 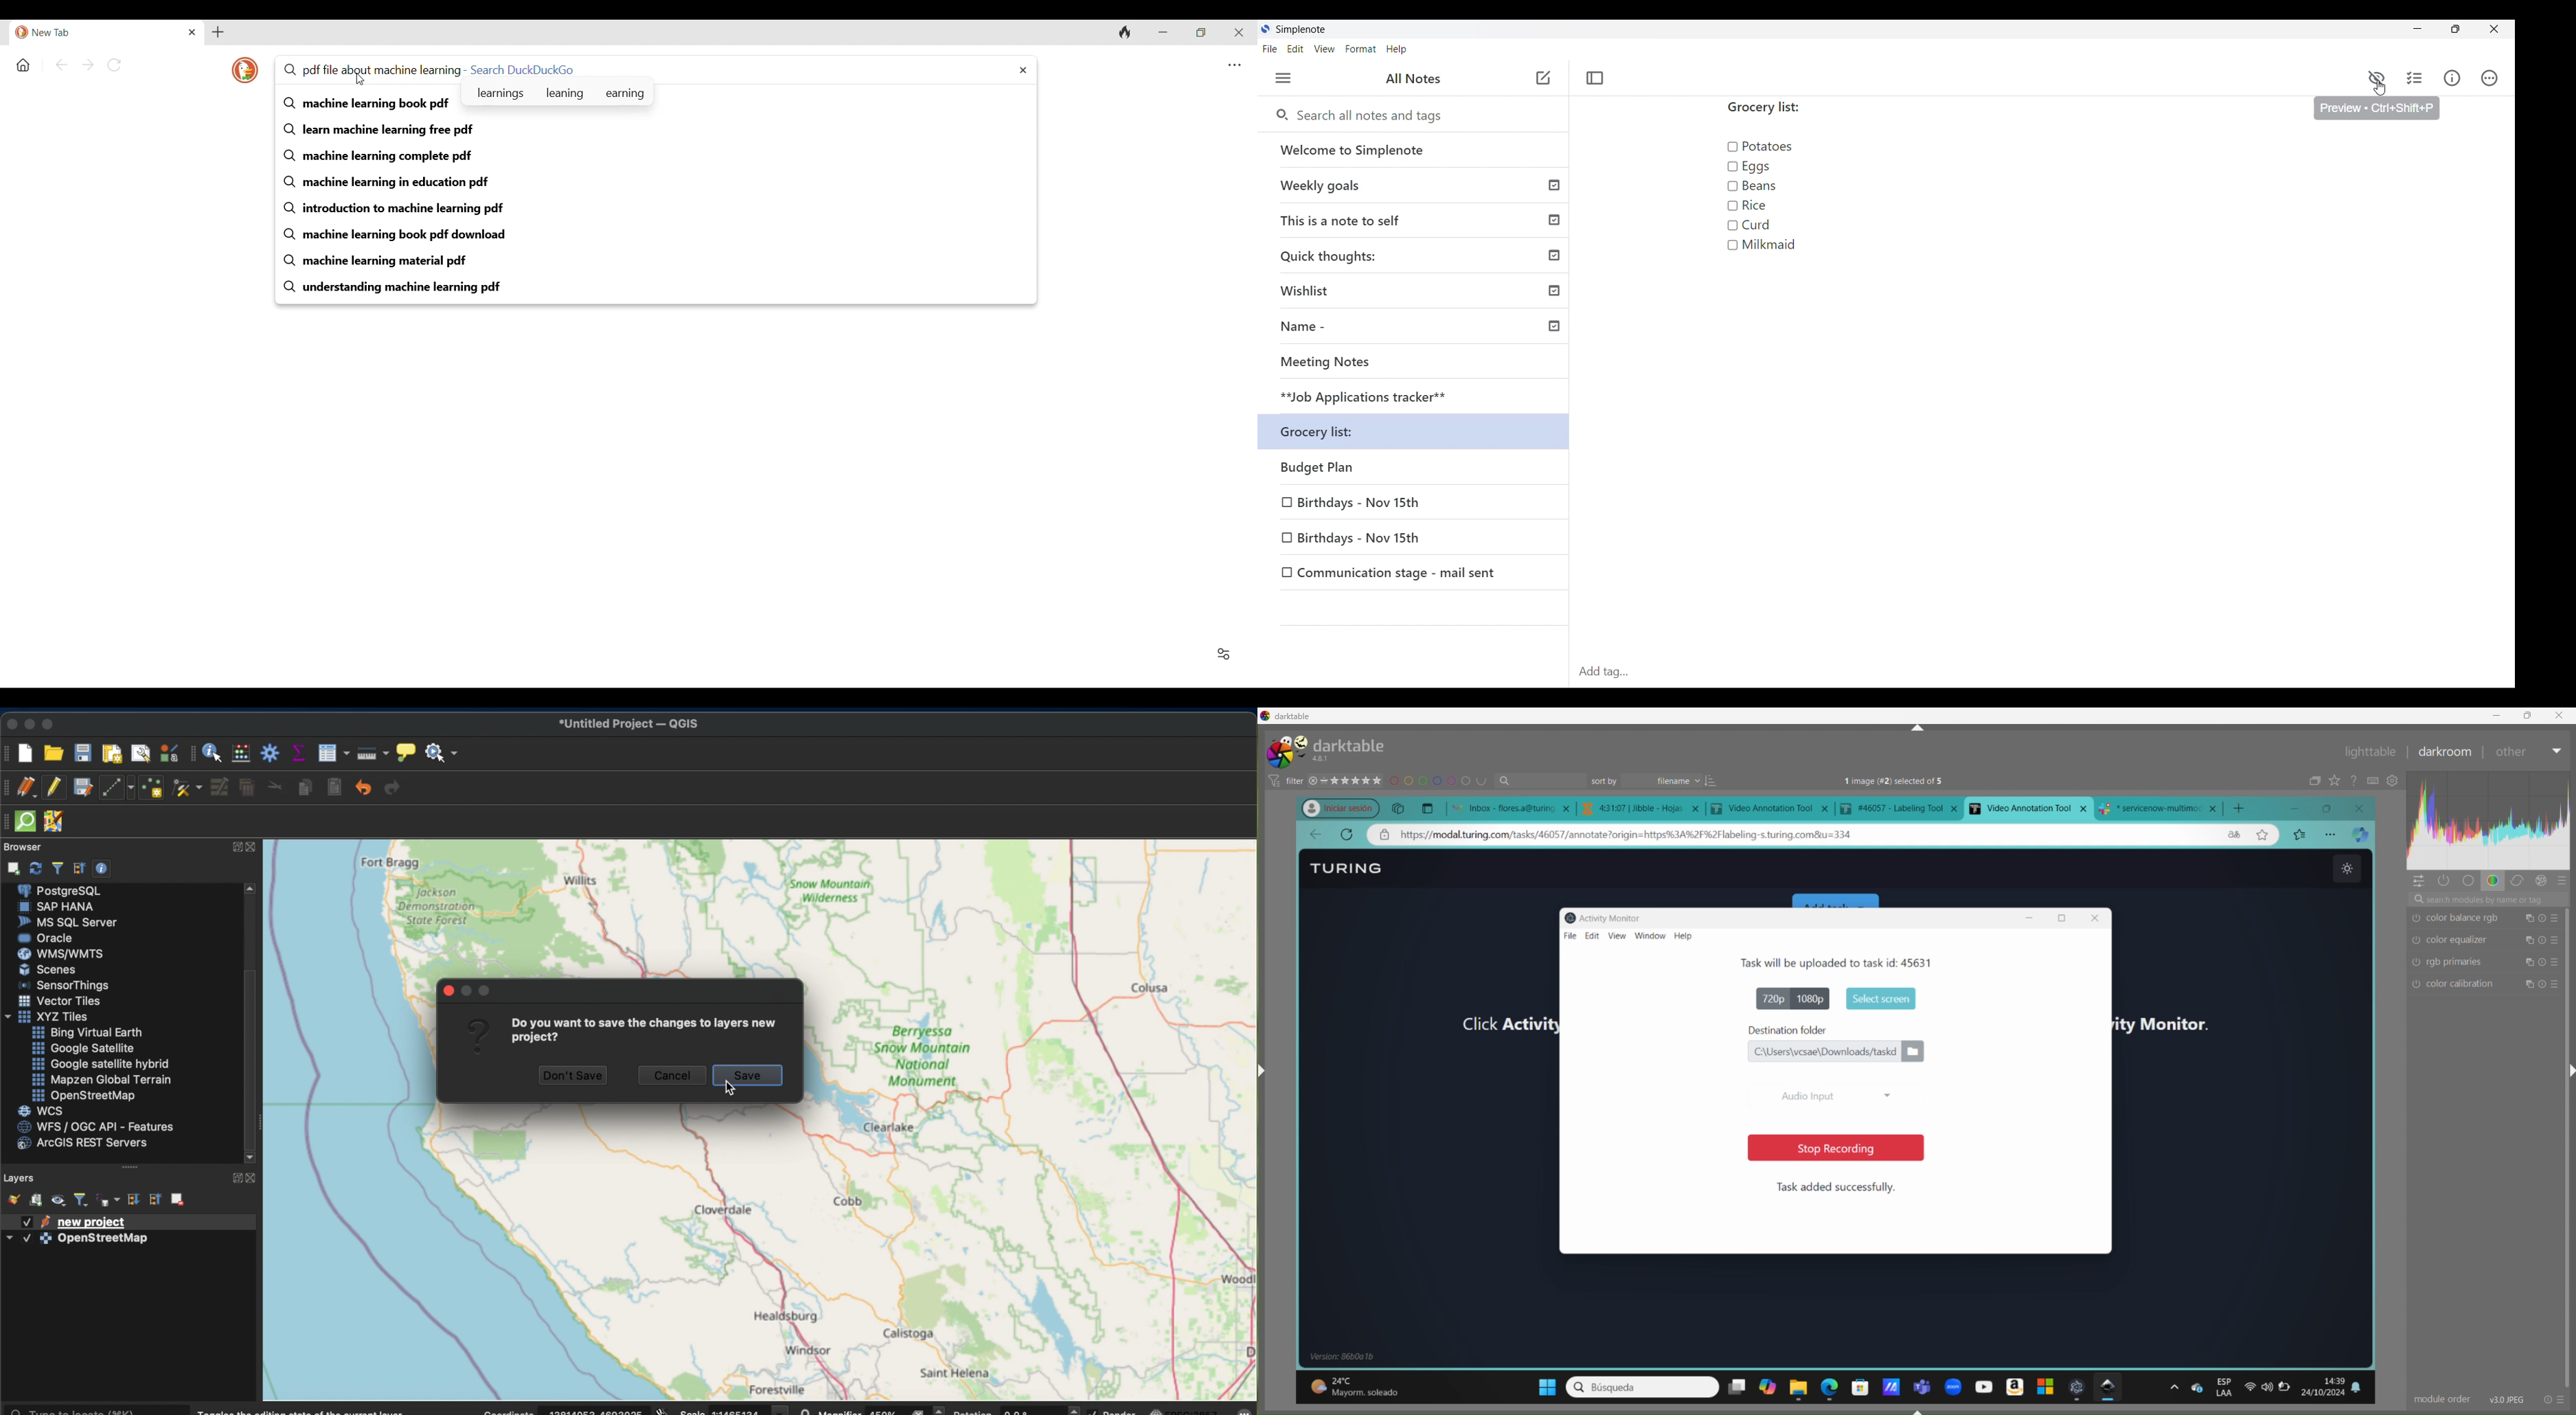 I want to click on Resize, so click(x=2454, y=31).